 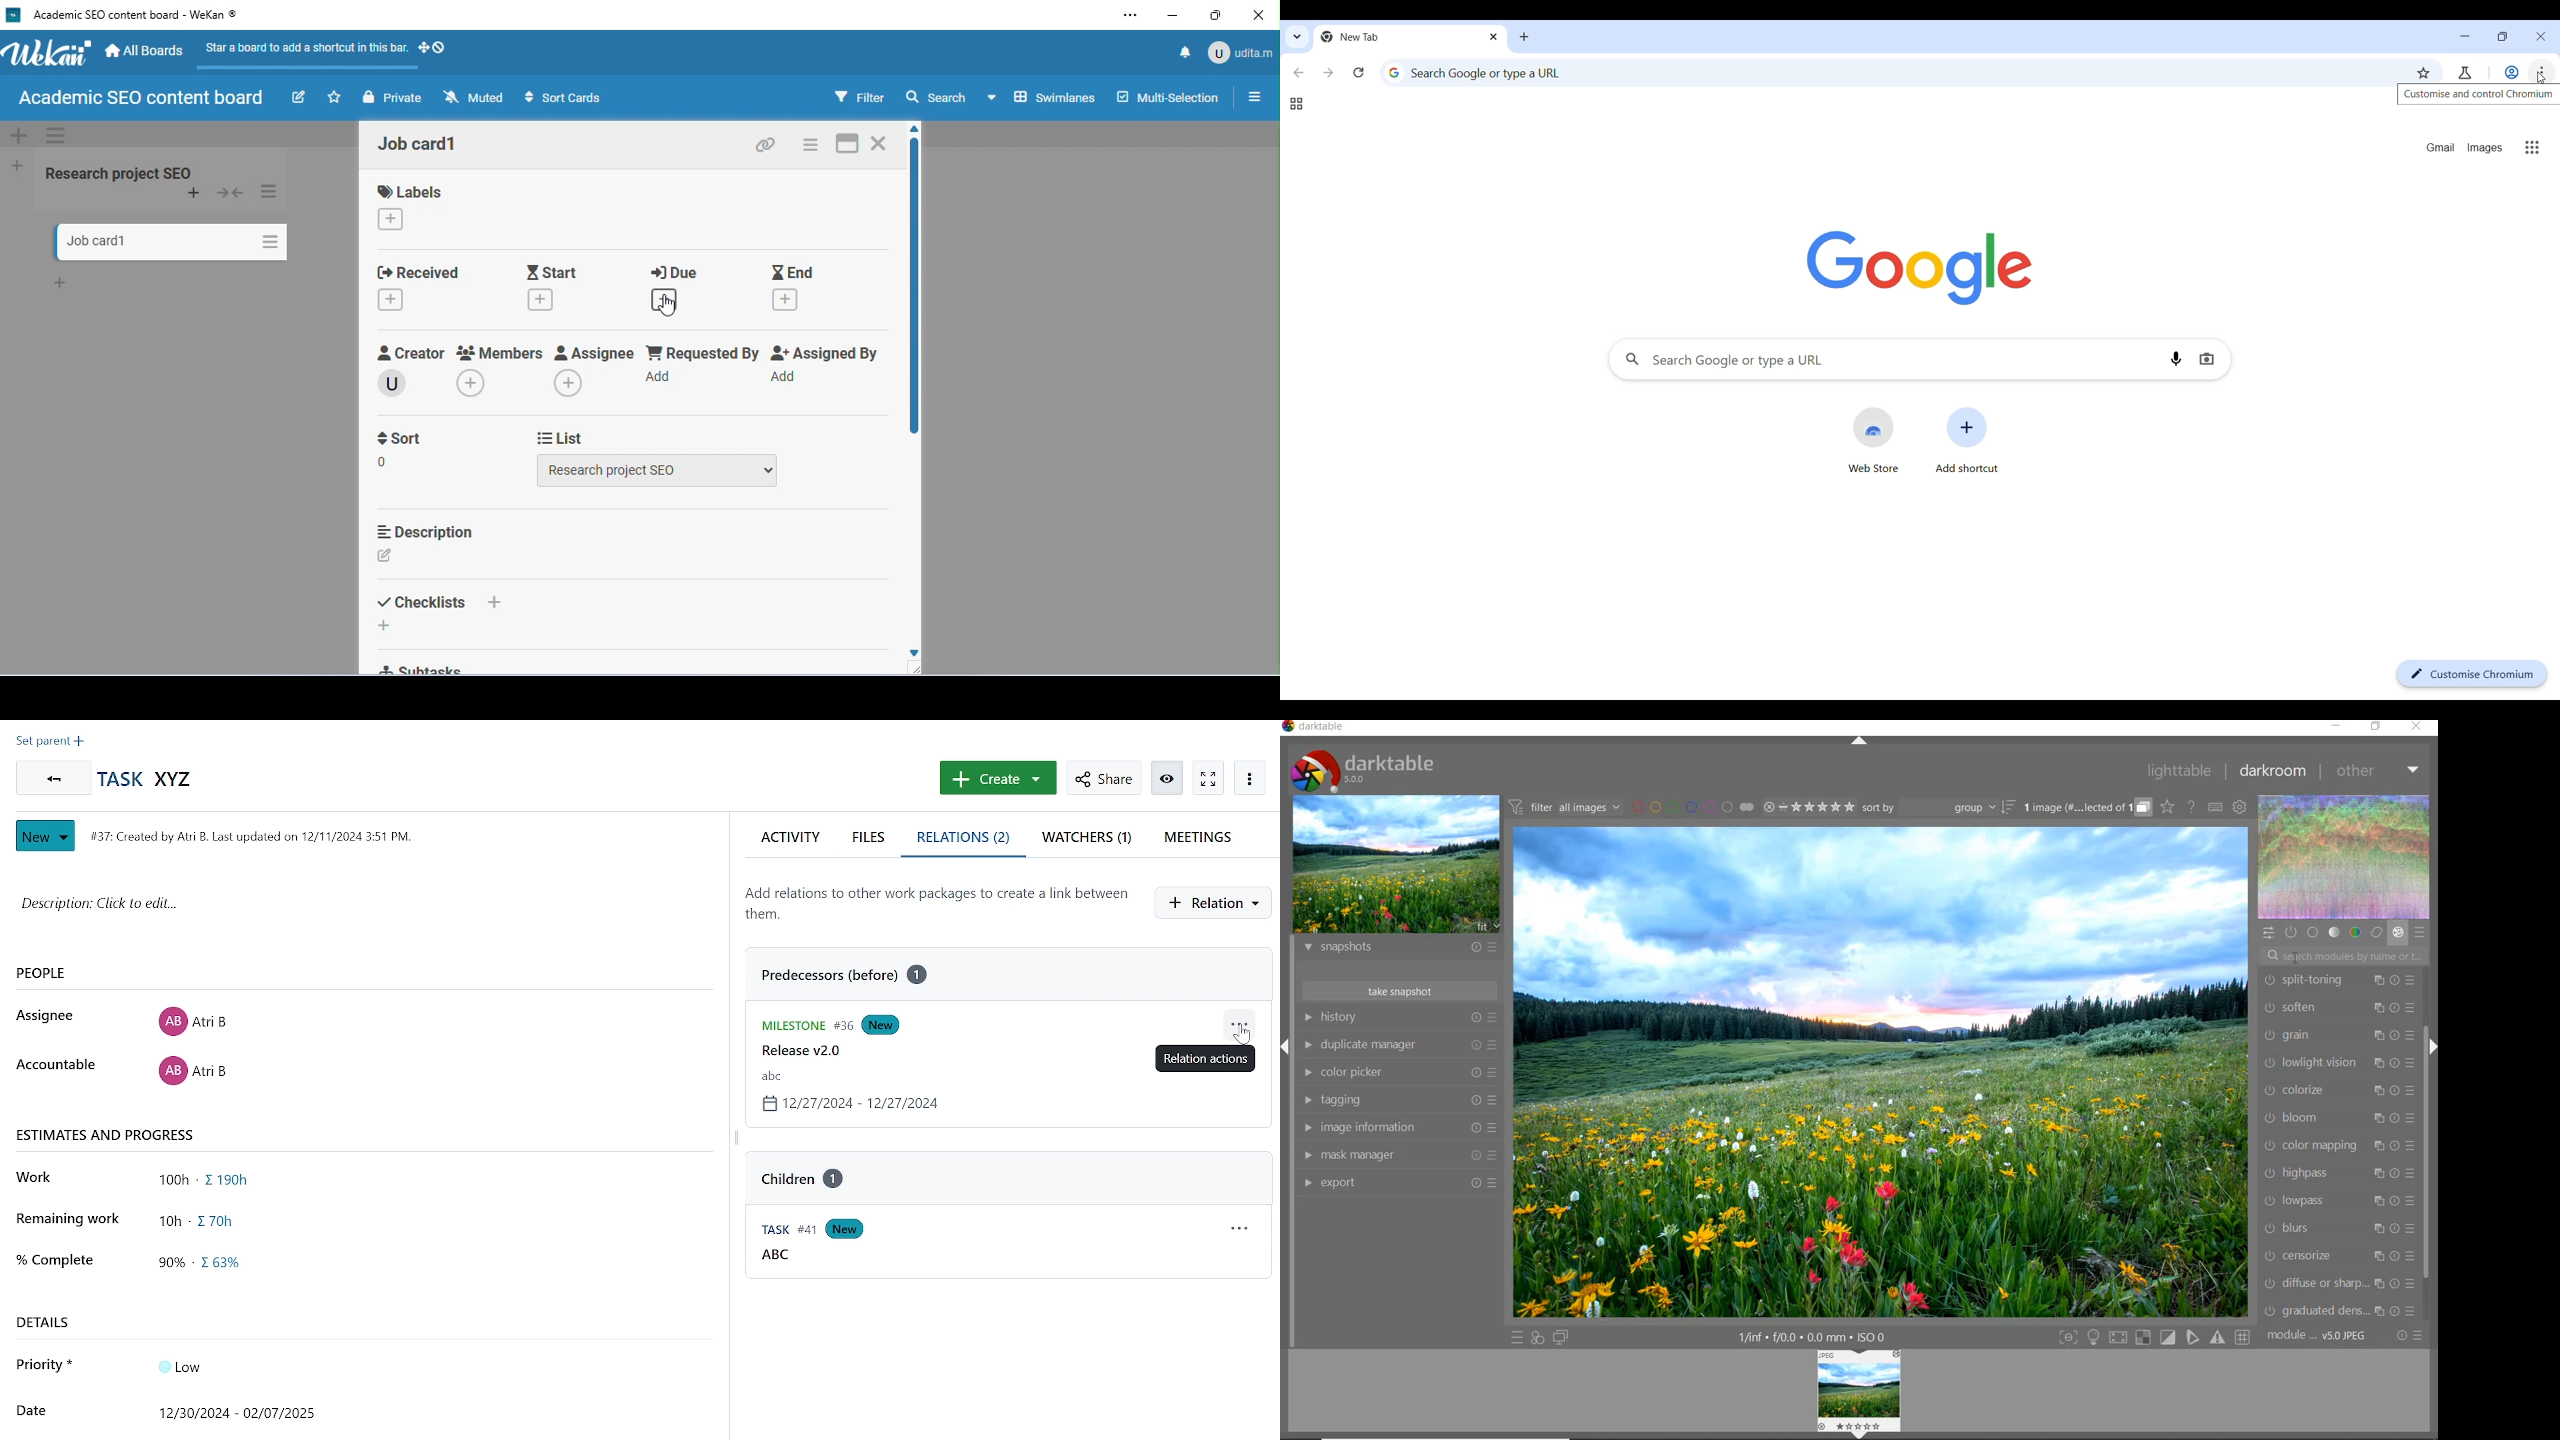 What do you see at coordinates (854, 1106) in the screenshot?
I see `task date 12/27/2024-12/27/2024` at bounding box center [854, 1106].